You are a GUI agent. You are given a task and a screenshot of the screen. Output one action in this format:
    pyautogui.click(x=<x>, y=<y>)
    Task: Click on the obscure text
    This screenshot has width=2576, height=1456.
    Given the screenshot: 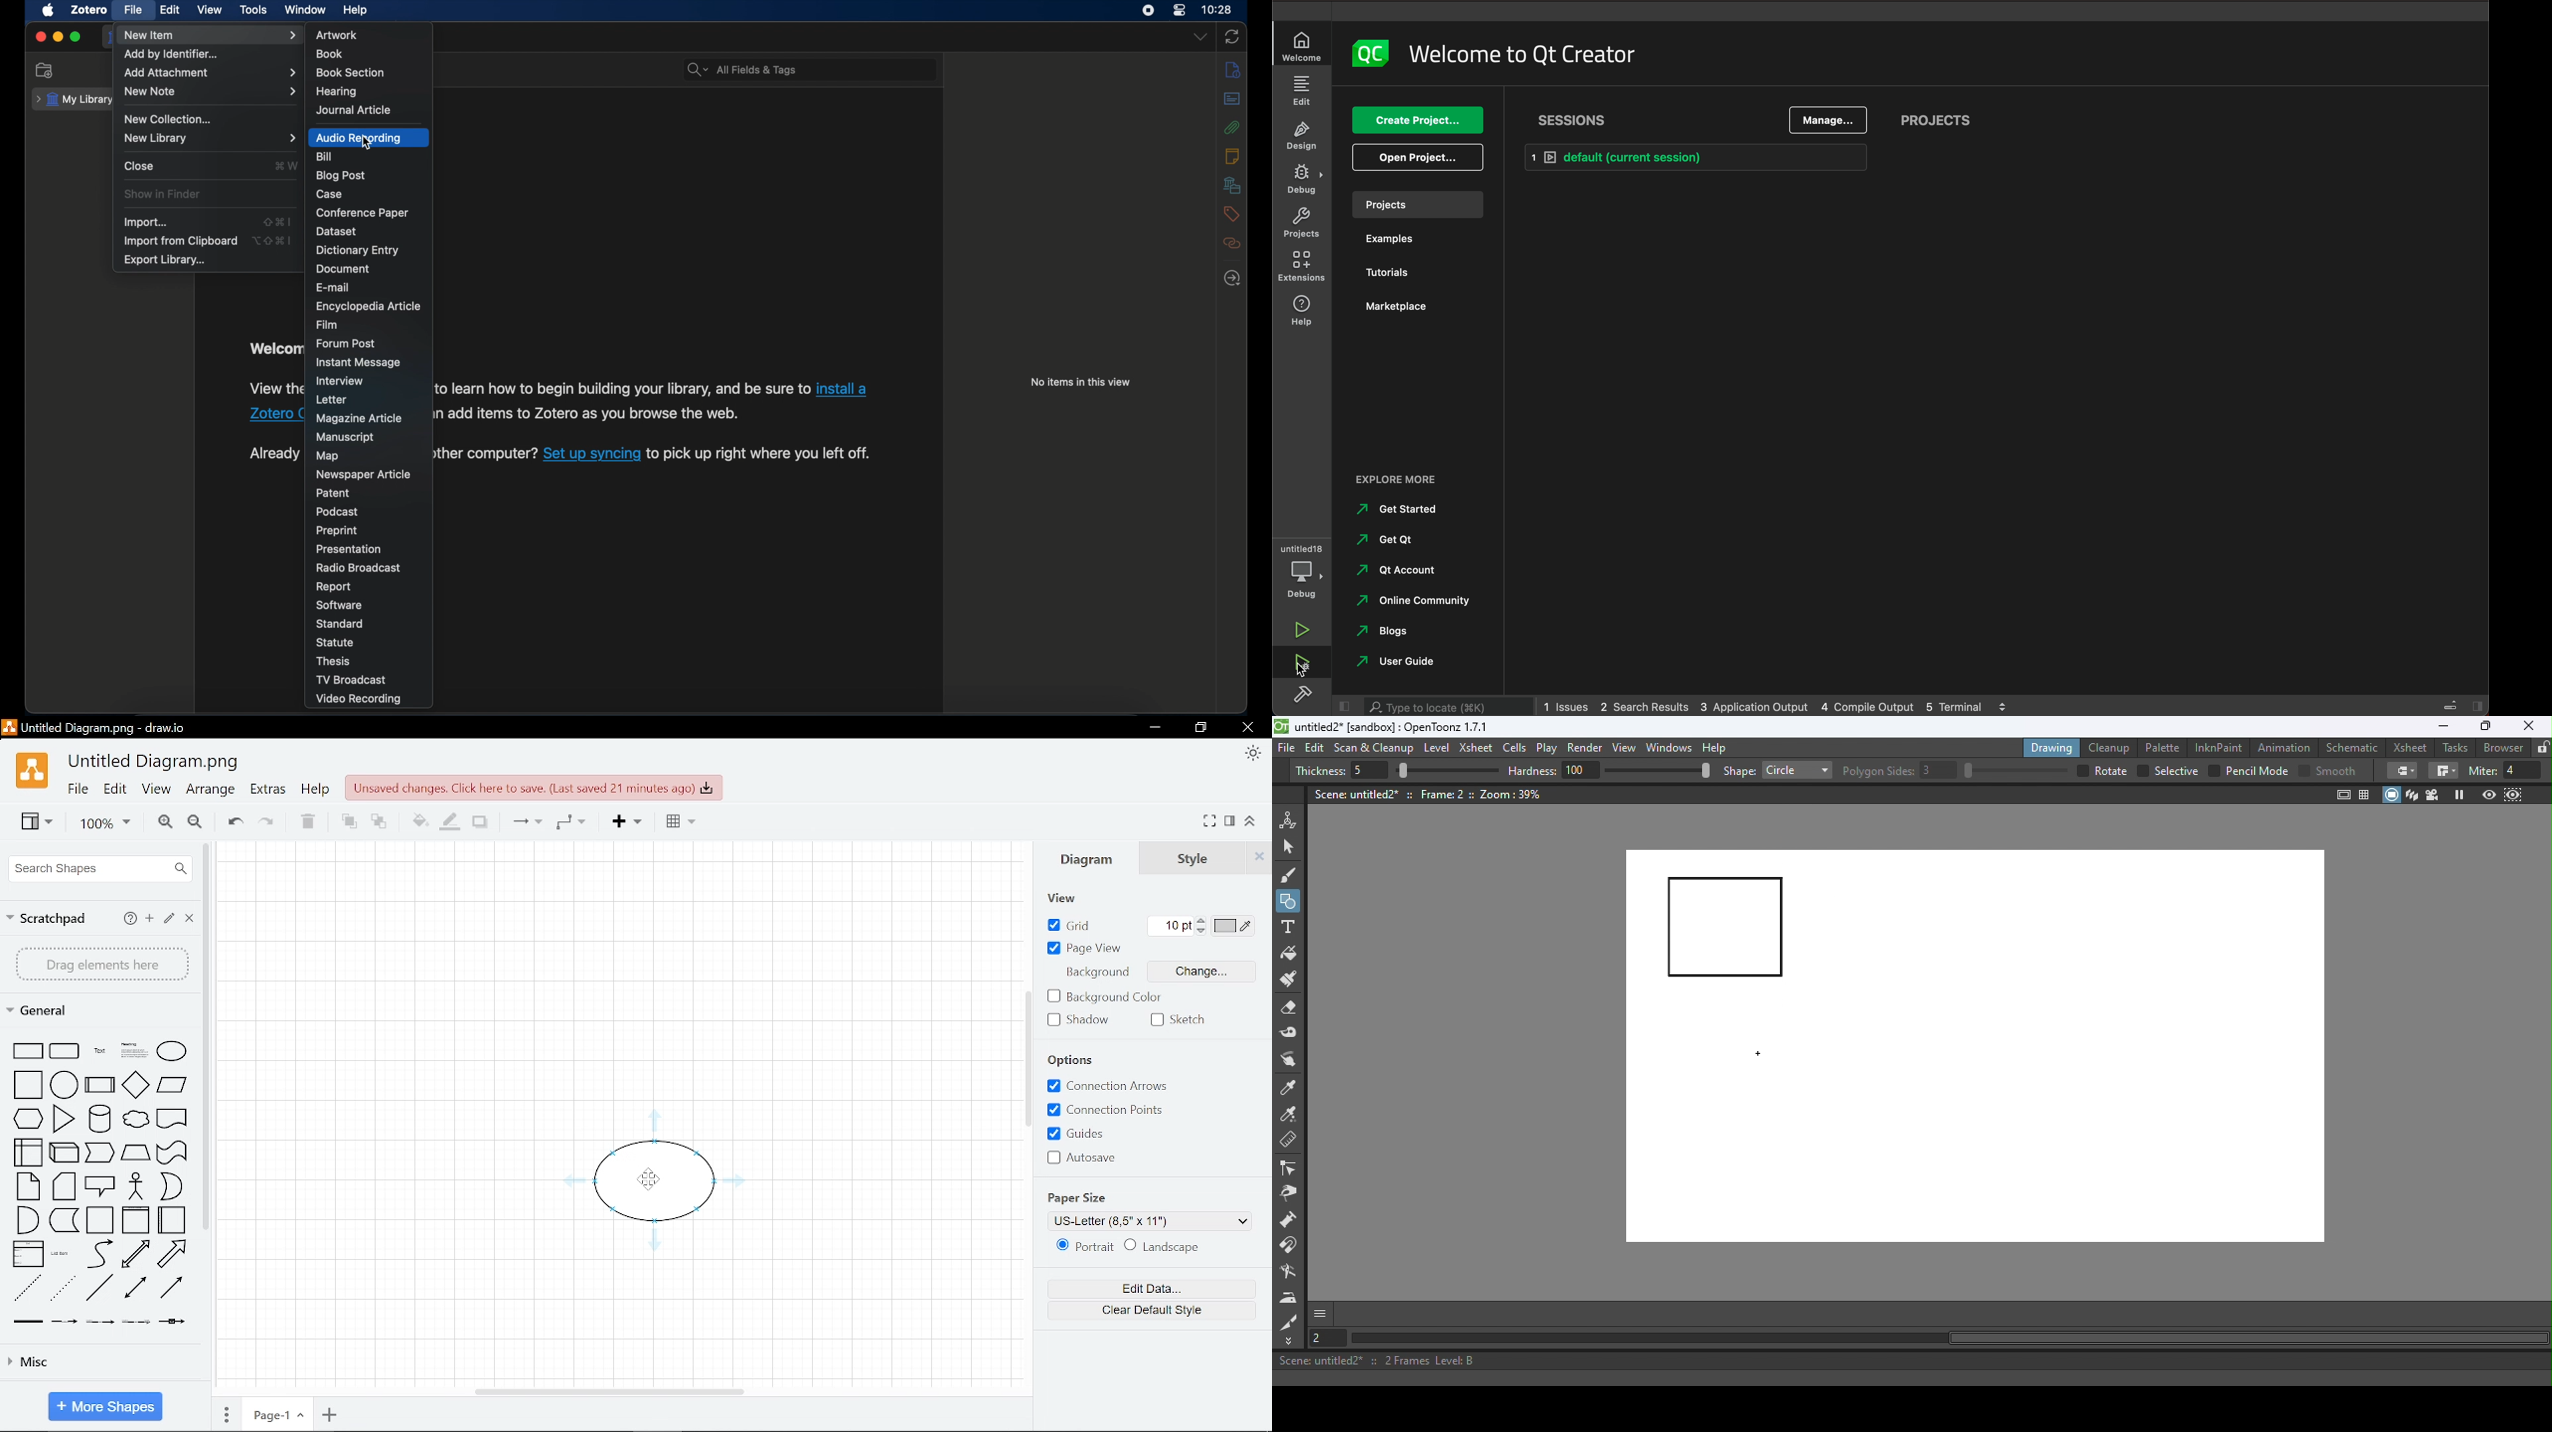 What is the action you would take?
    pyautogui.click(x=276, y=348)
    